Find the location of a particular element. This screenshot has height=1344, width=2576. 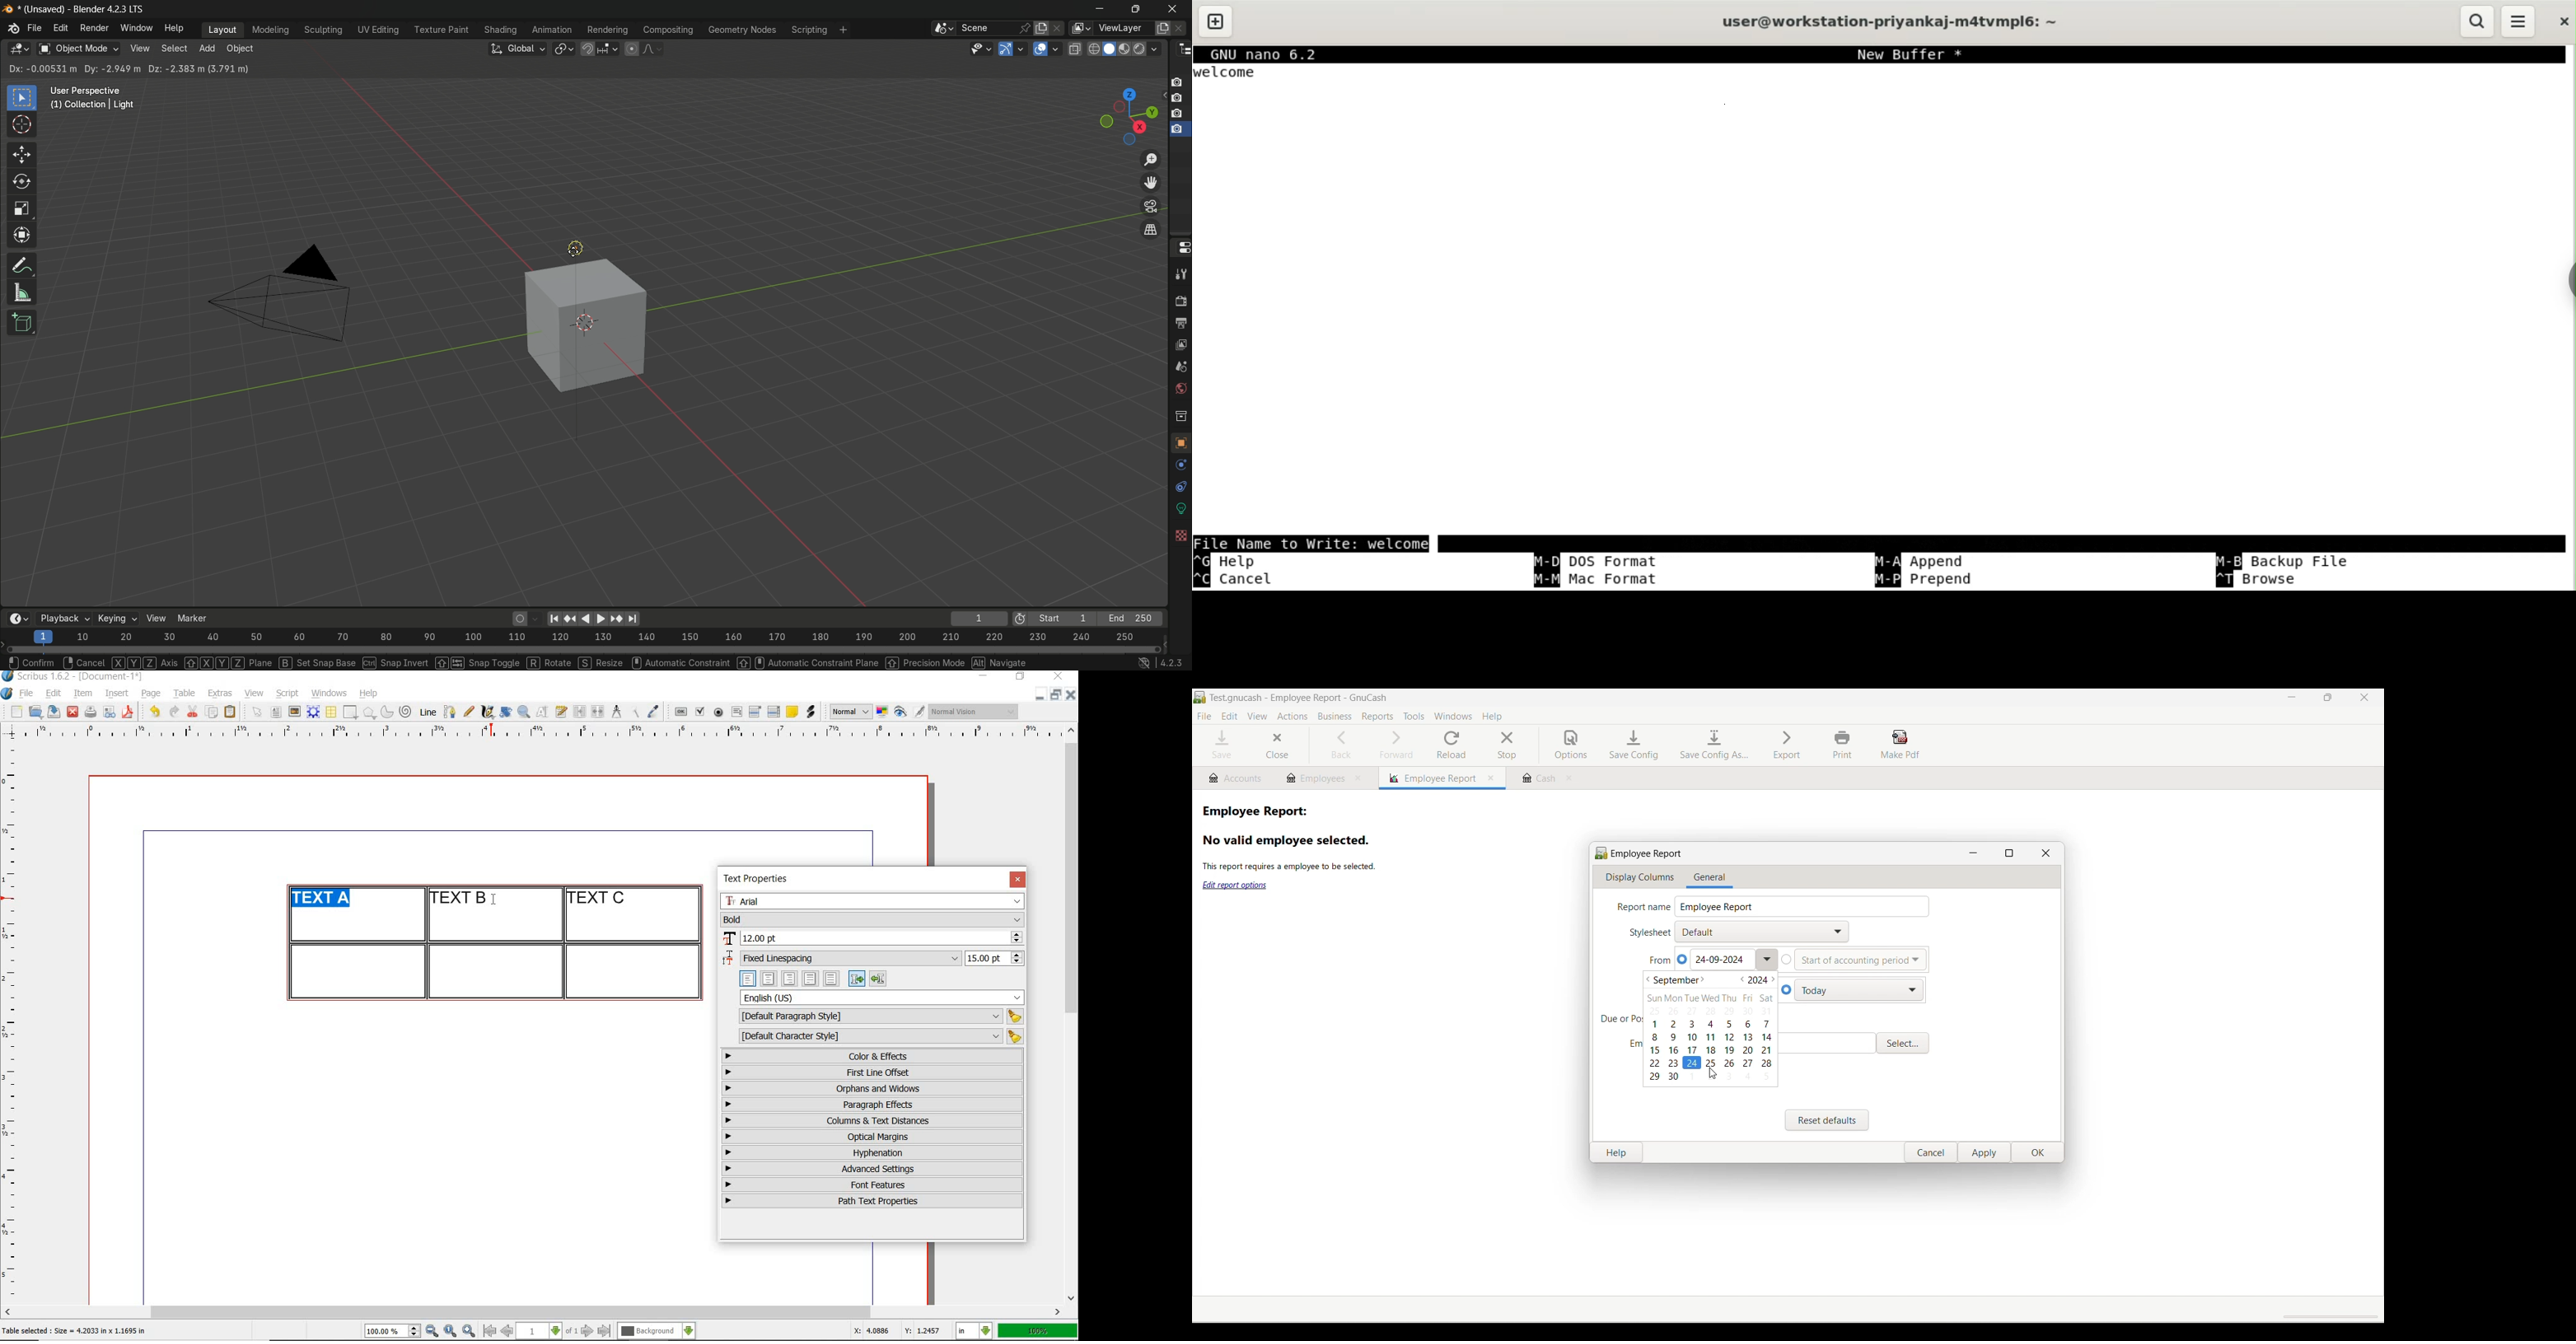

ruler is located at coordinates (548, 733).